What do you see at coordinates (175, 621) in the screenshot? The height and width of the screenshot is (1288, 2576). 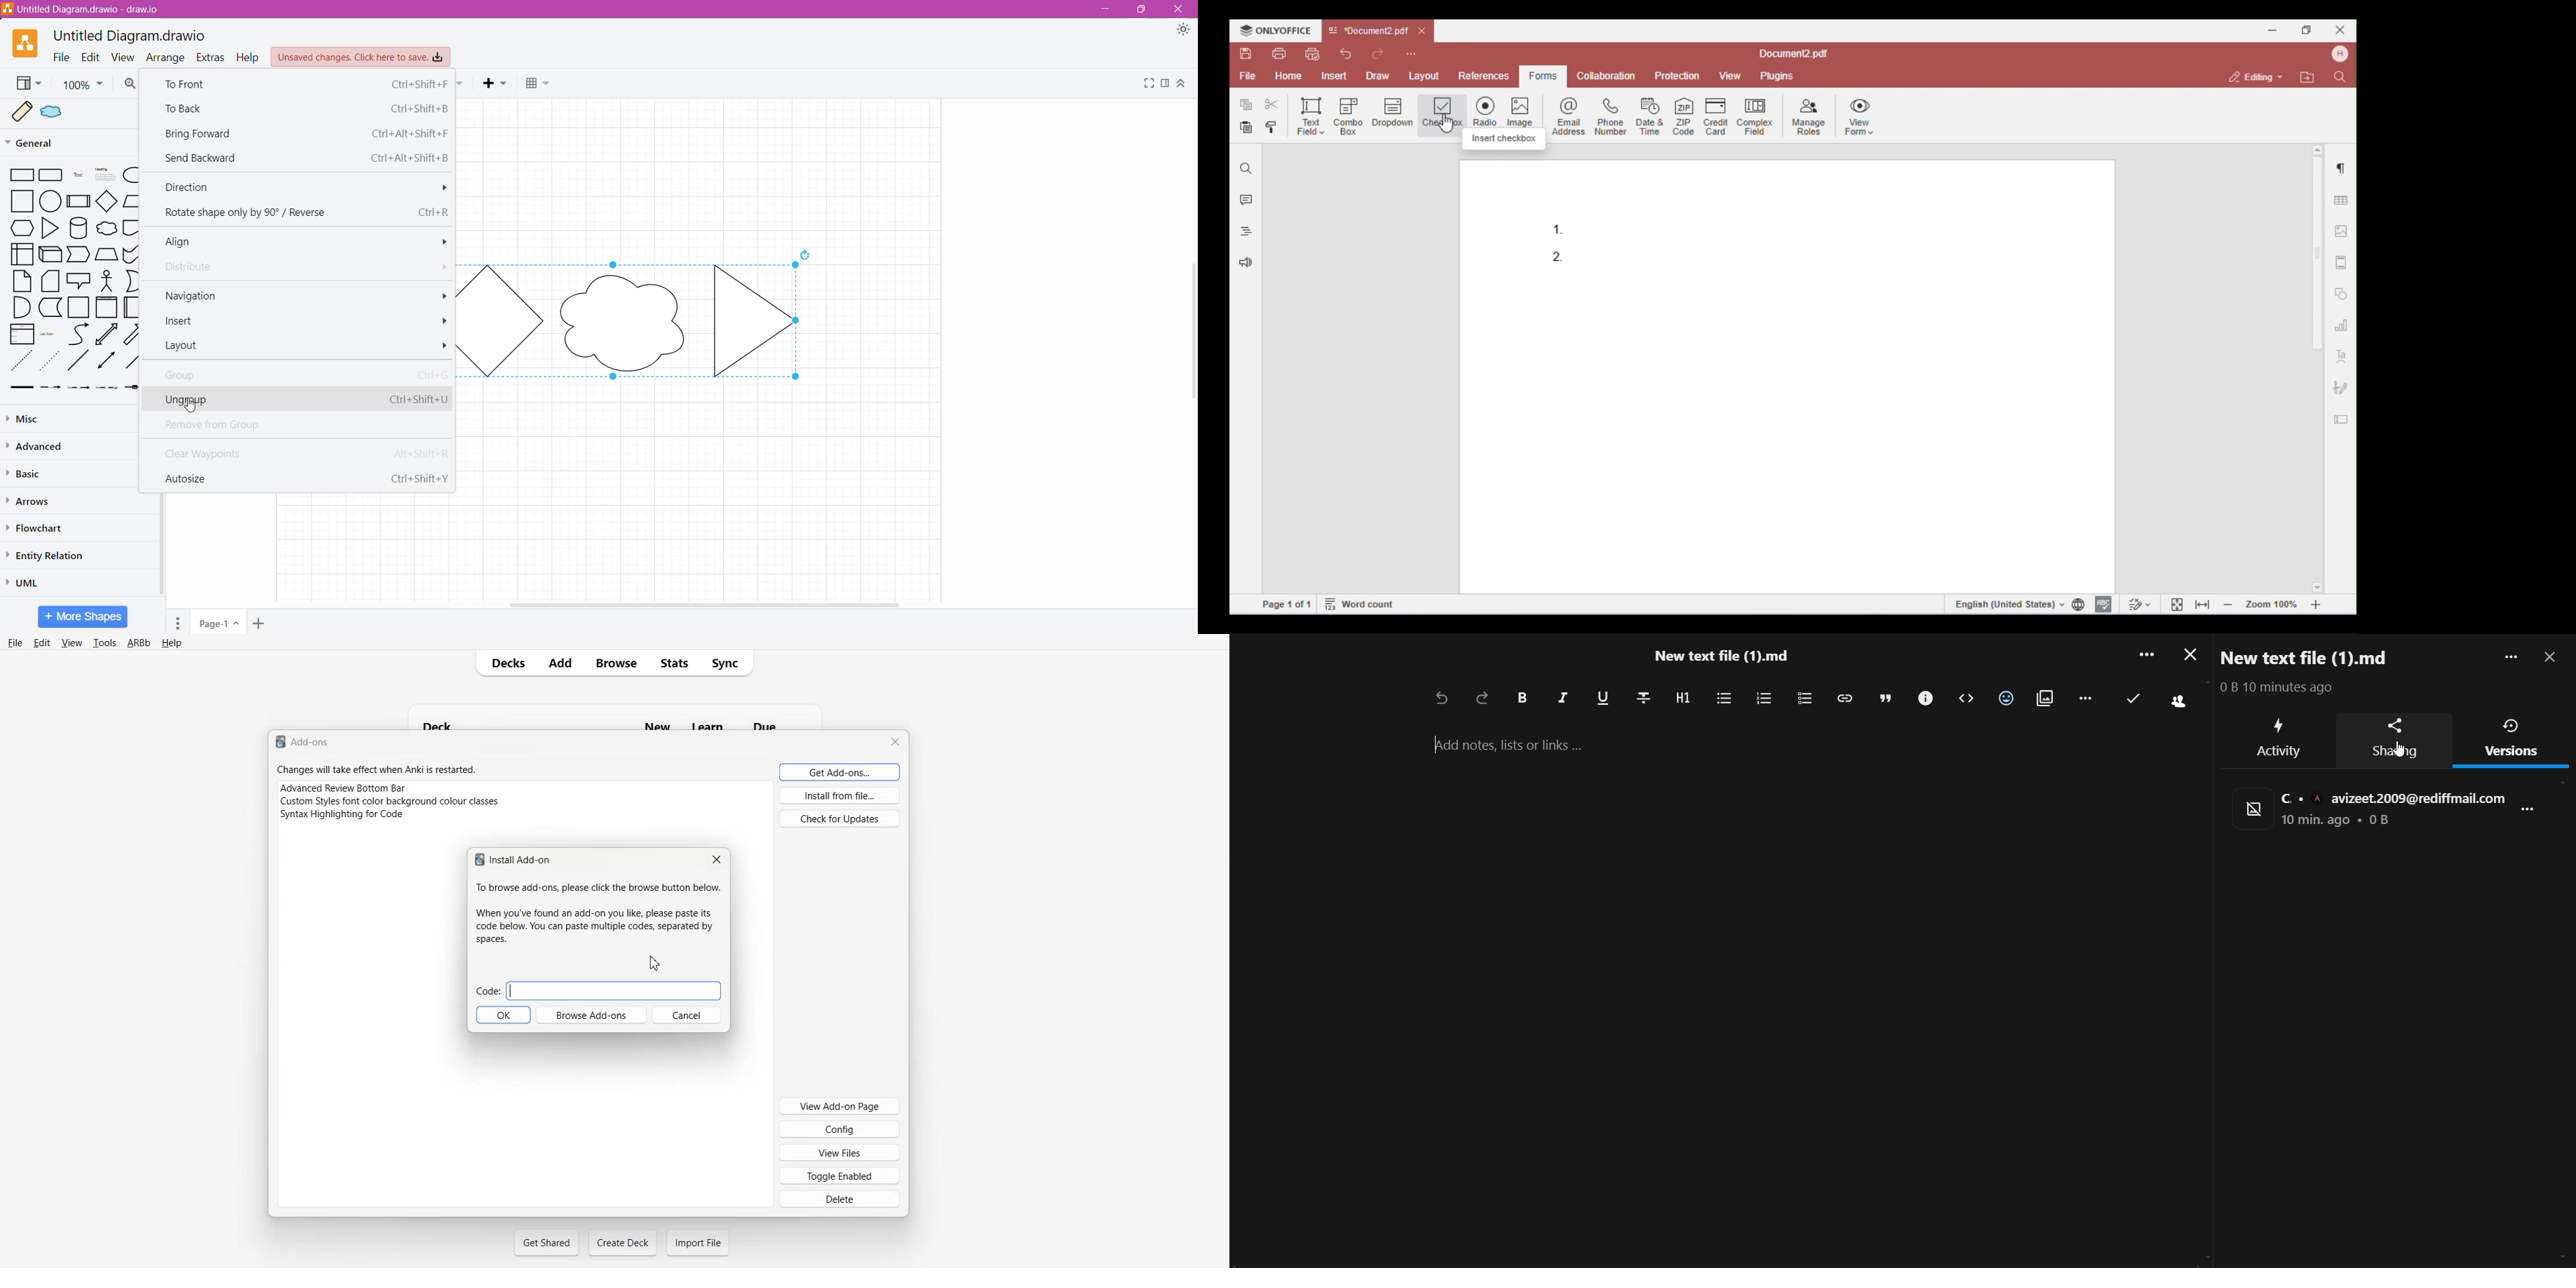 I see `Pages` at bounding box center [175, 621].